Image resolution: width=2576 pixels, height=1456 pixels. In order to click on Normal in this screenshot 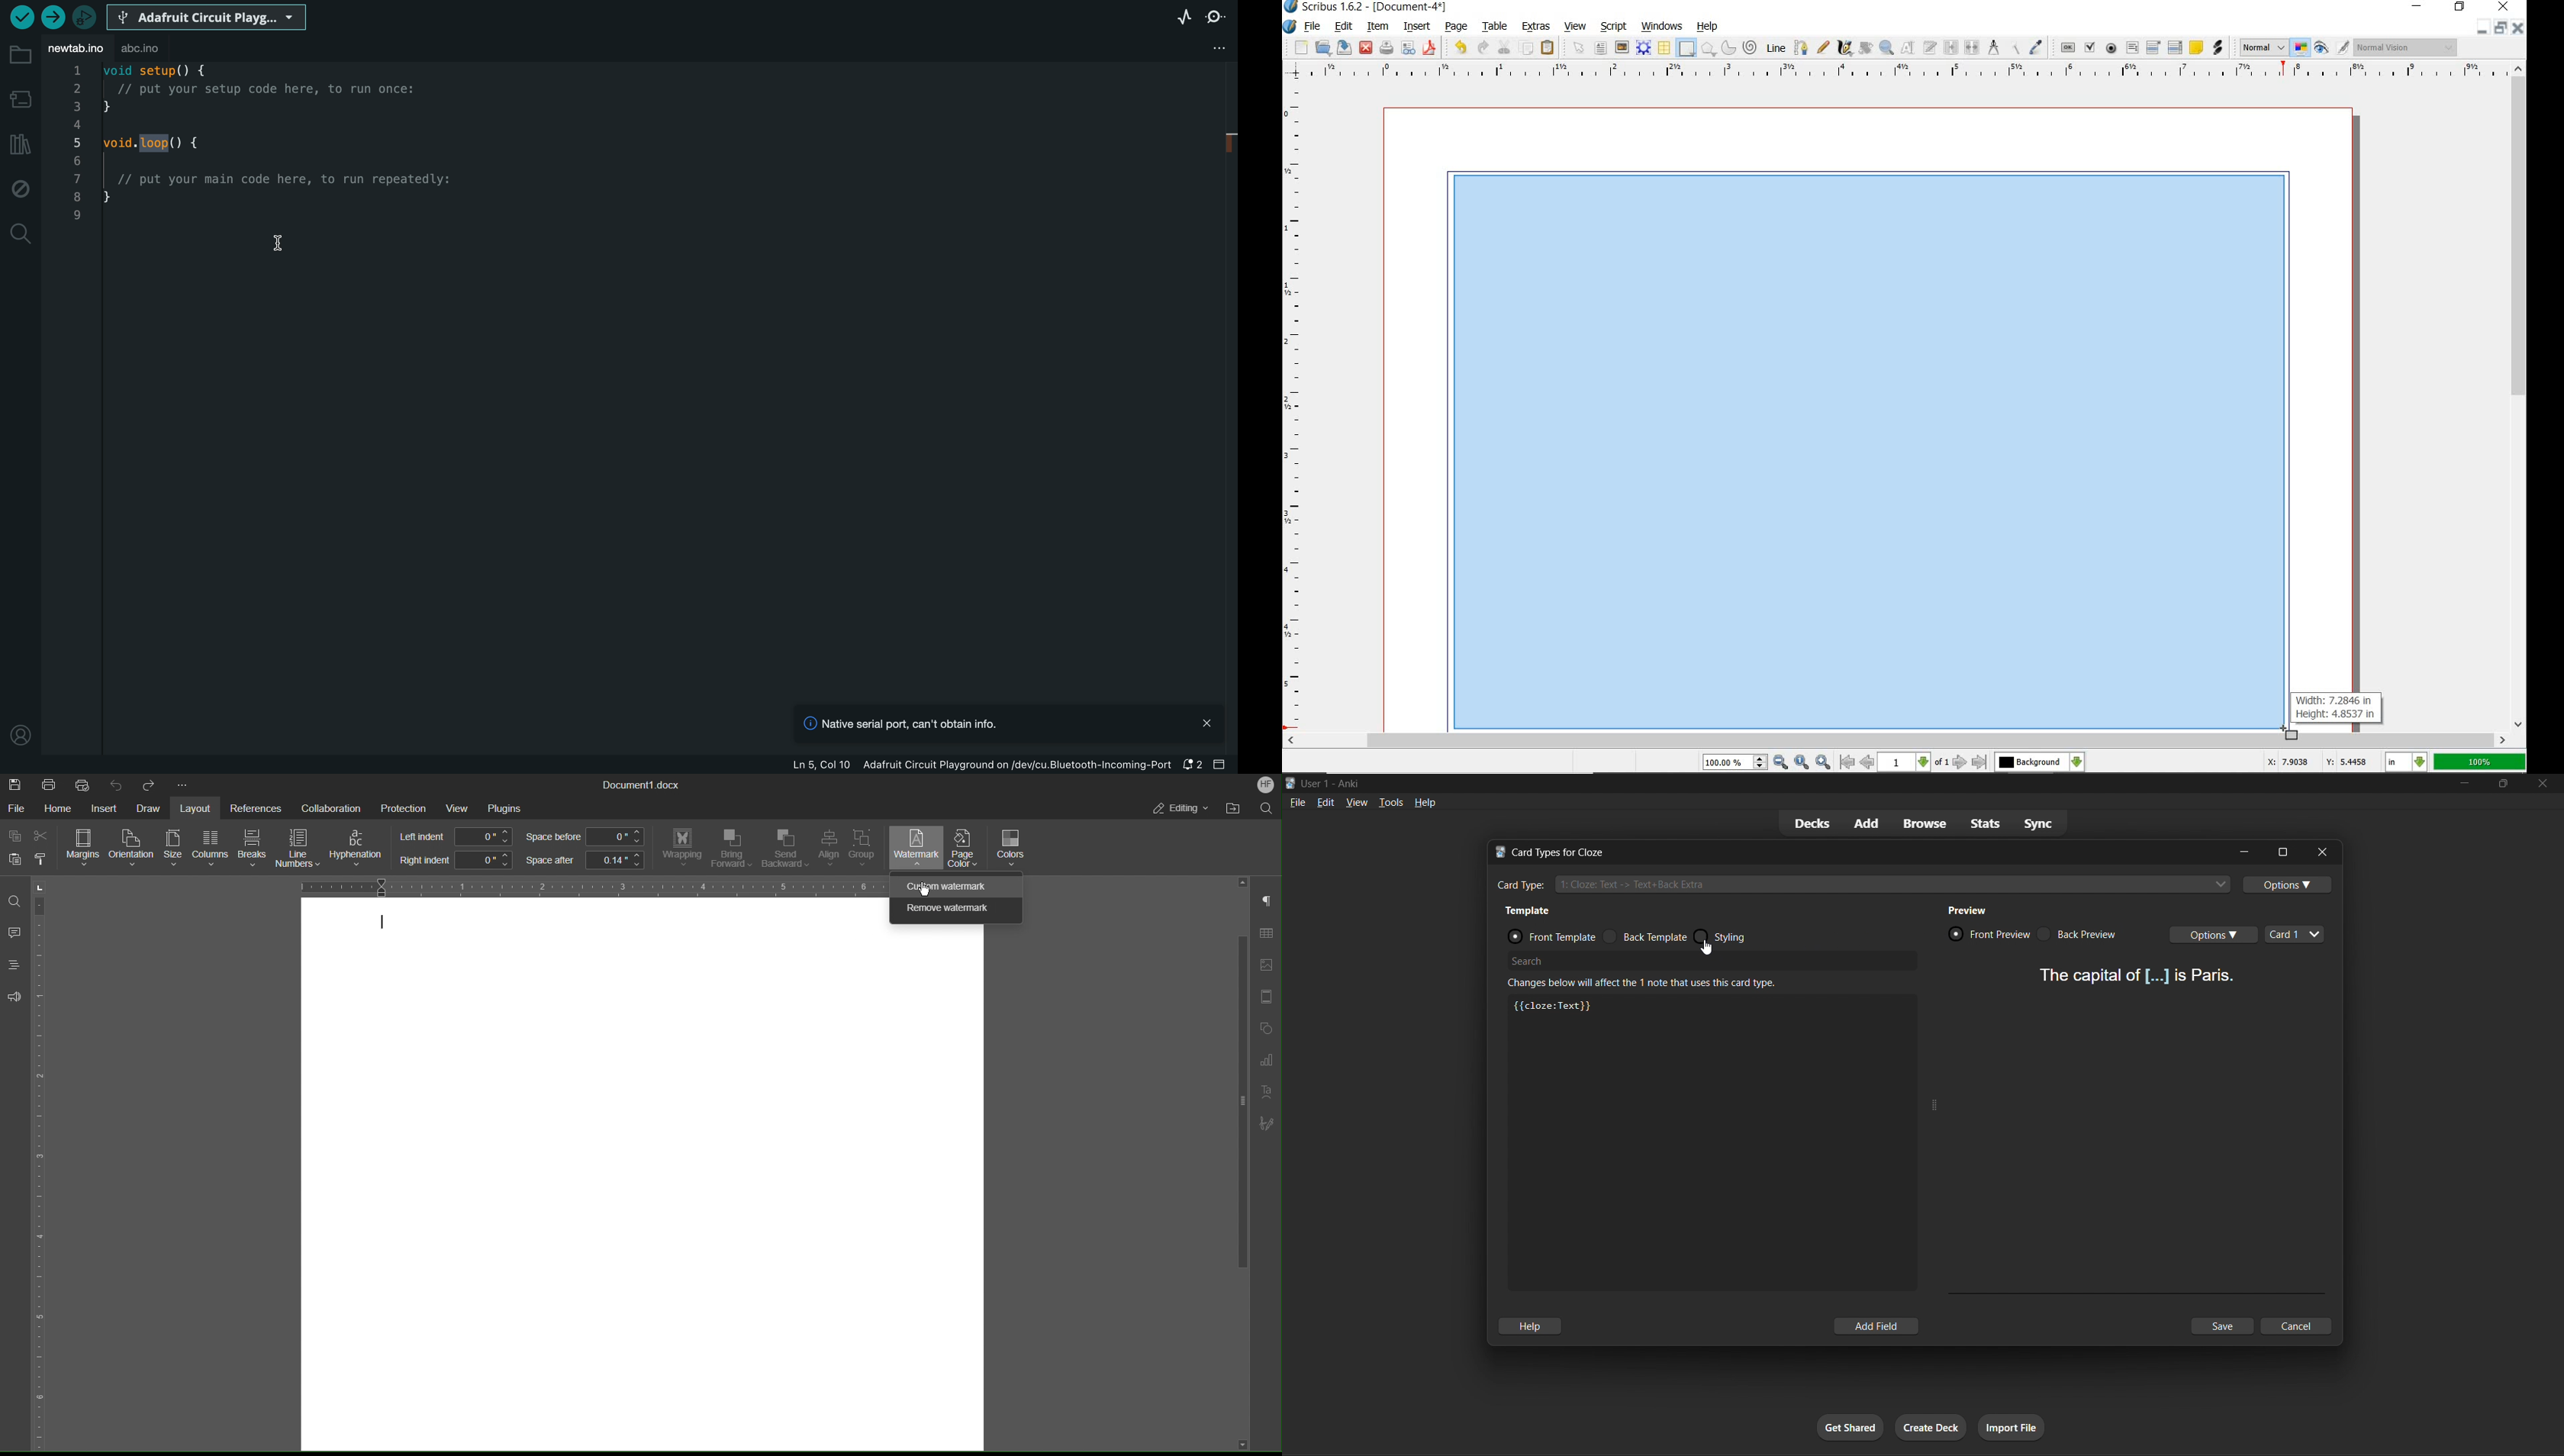, I will do `click(2263, 47)`.